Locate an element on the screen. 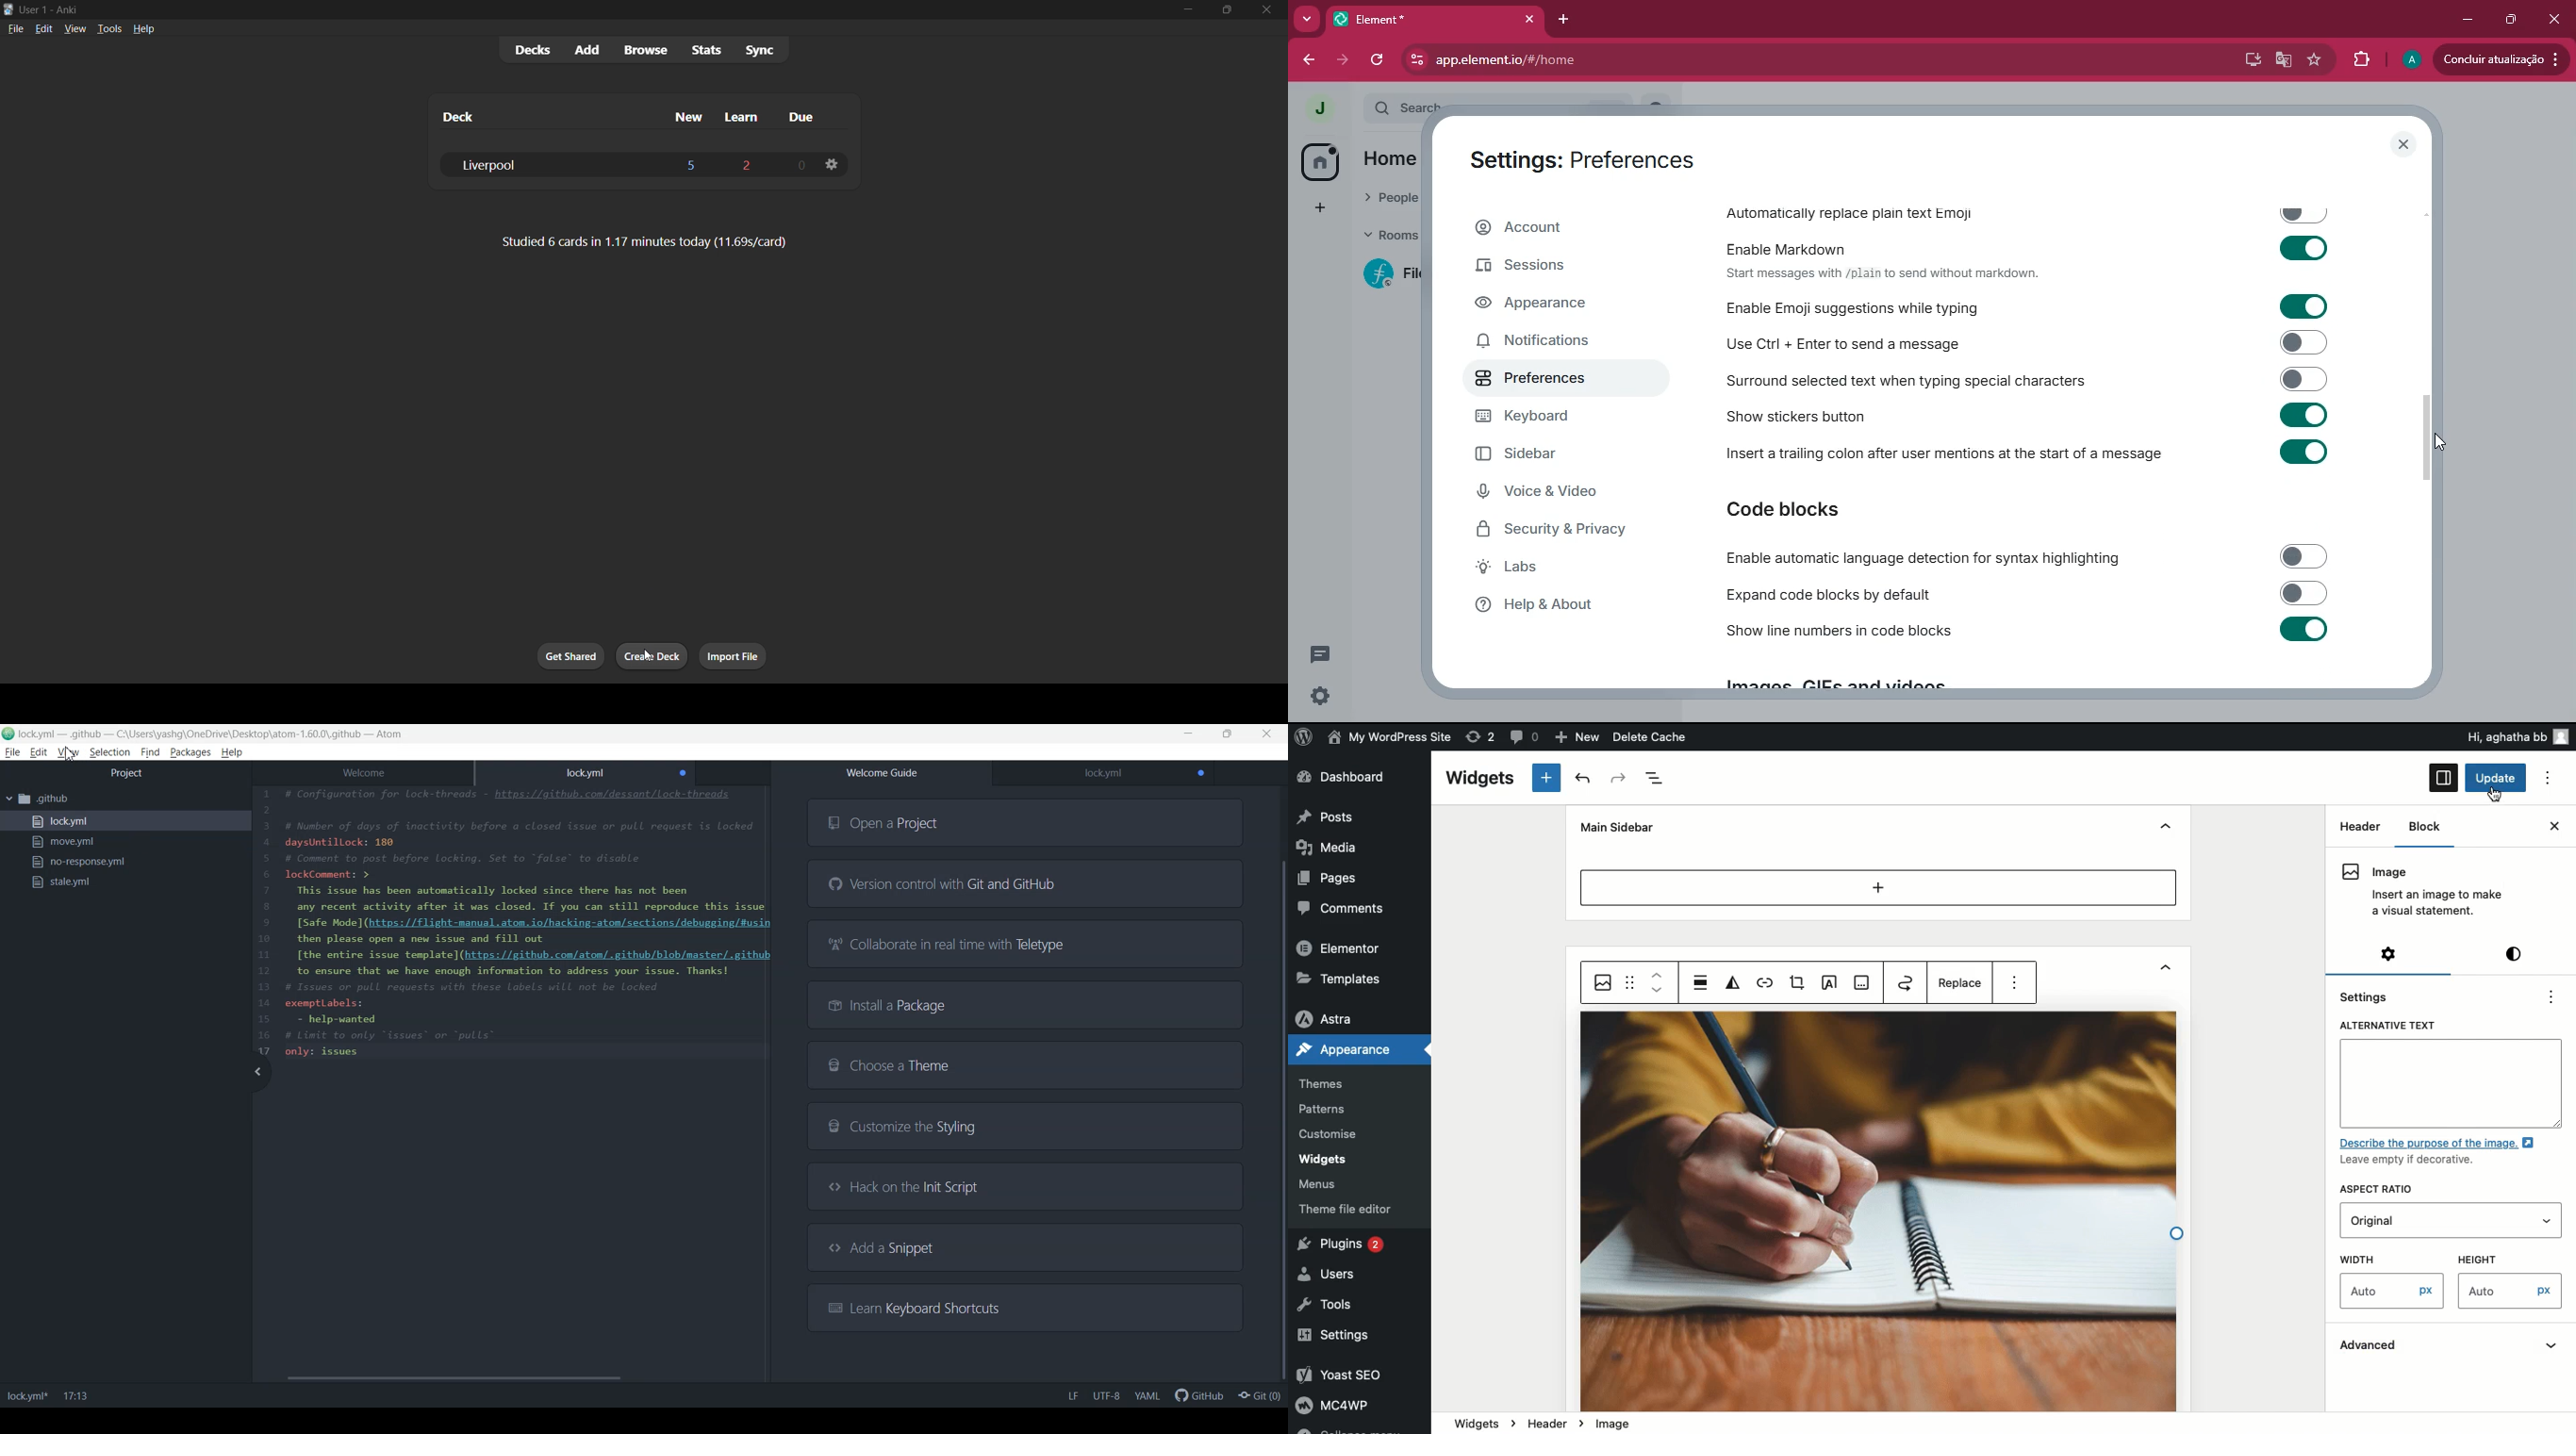  title bar is located at coordinates (569, 10).